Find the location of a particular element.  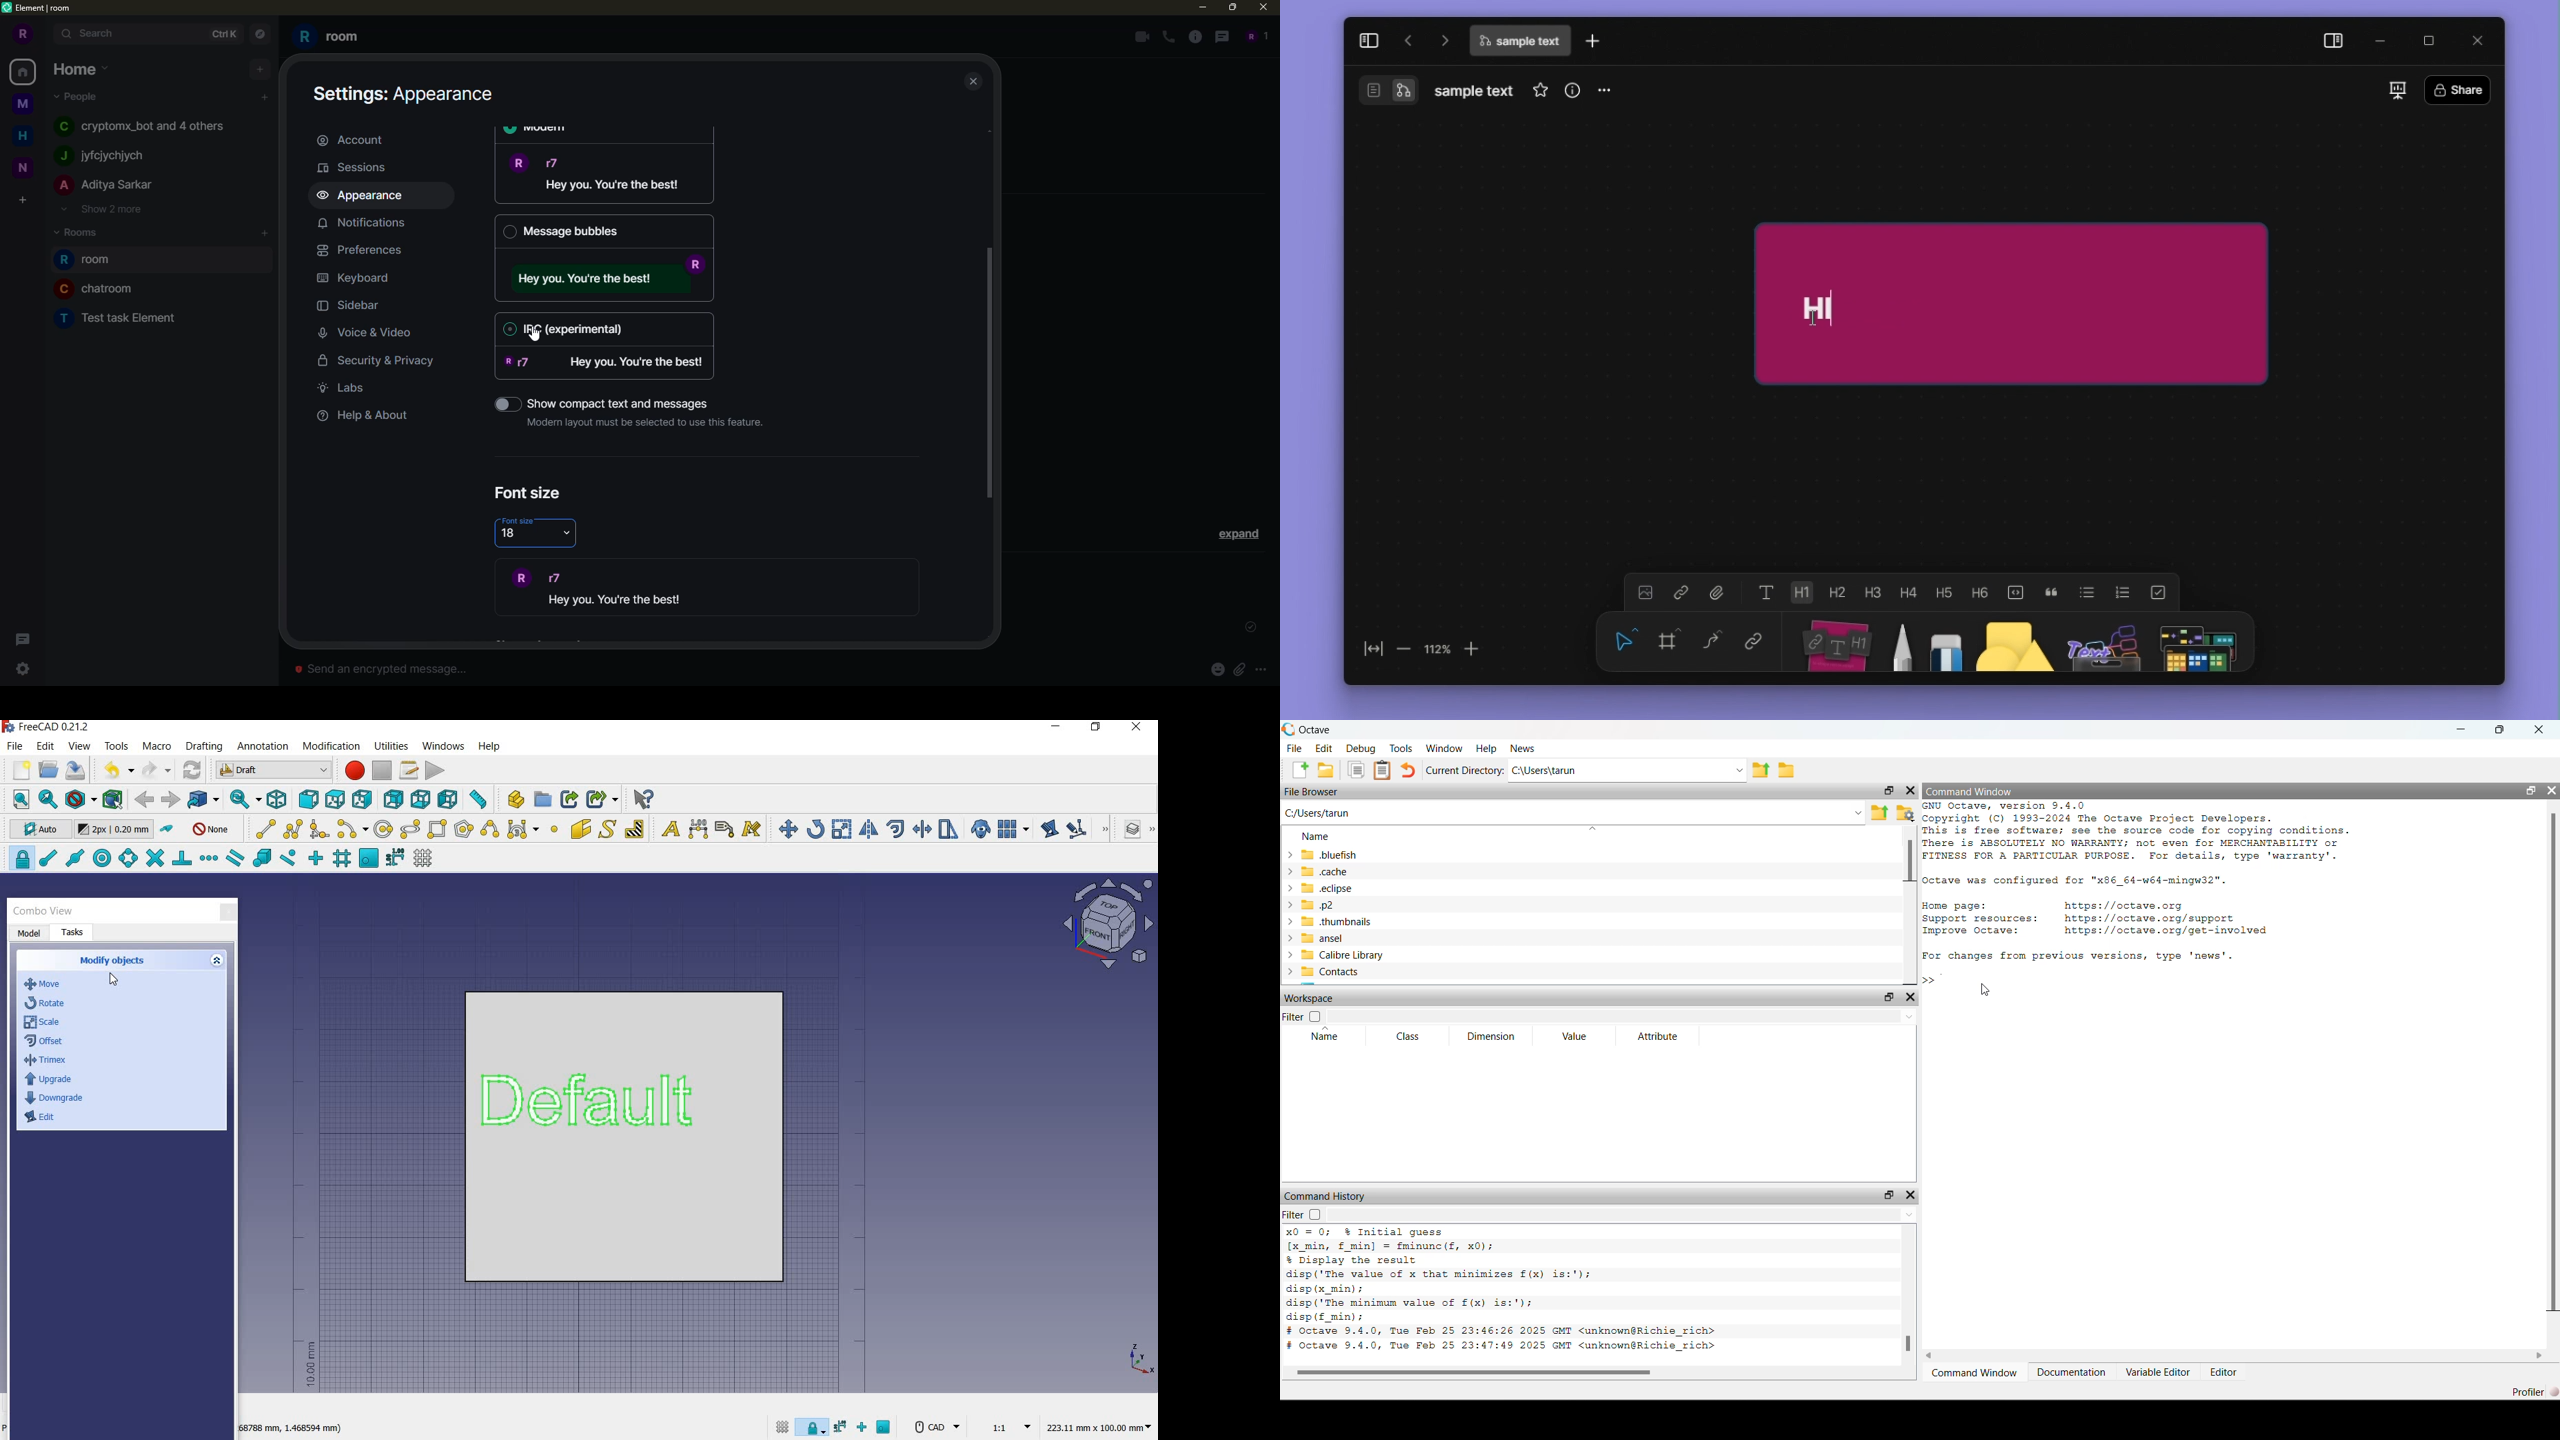

back is located at coordinates (146, 799).